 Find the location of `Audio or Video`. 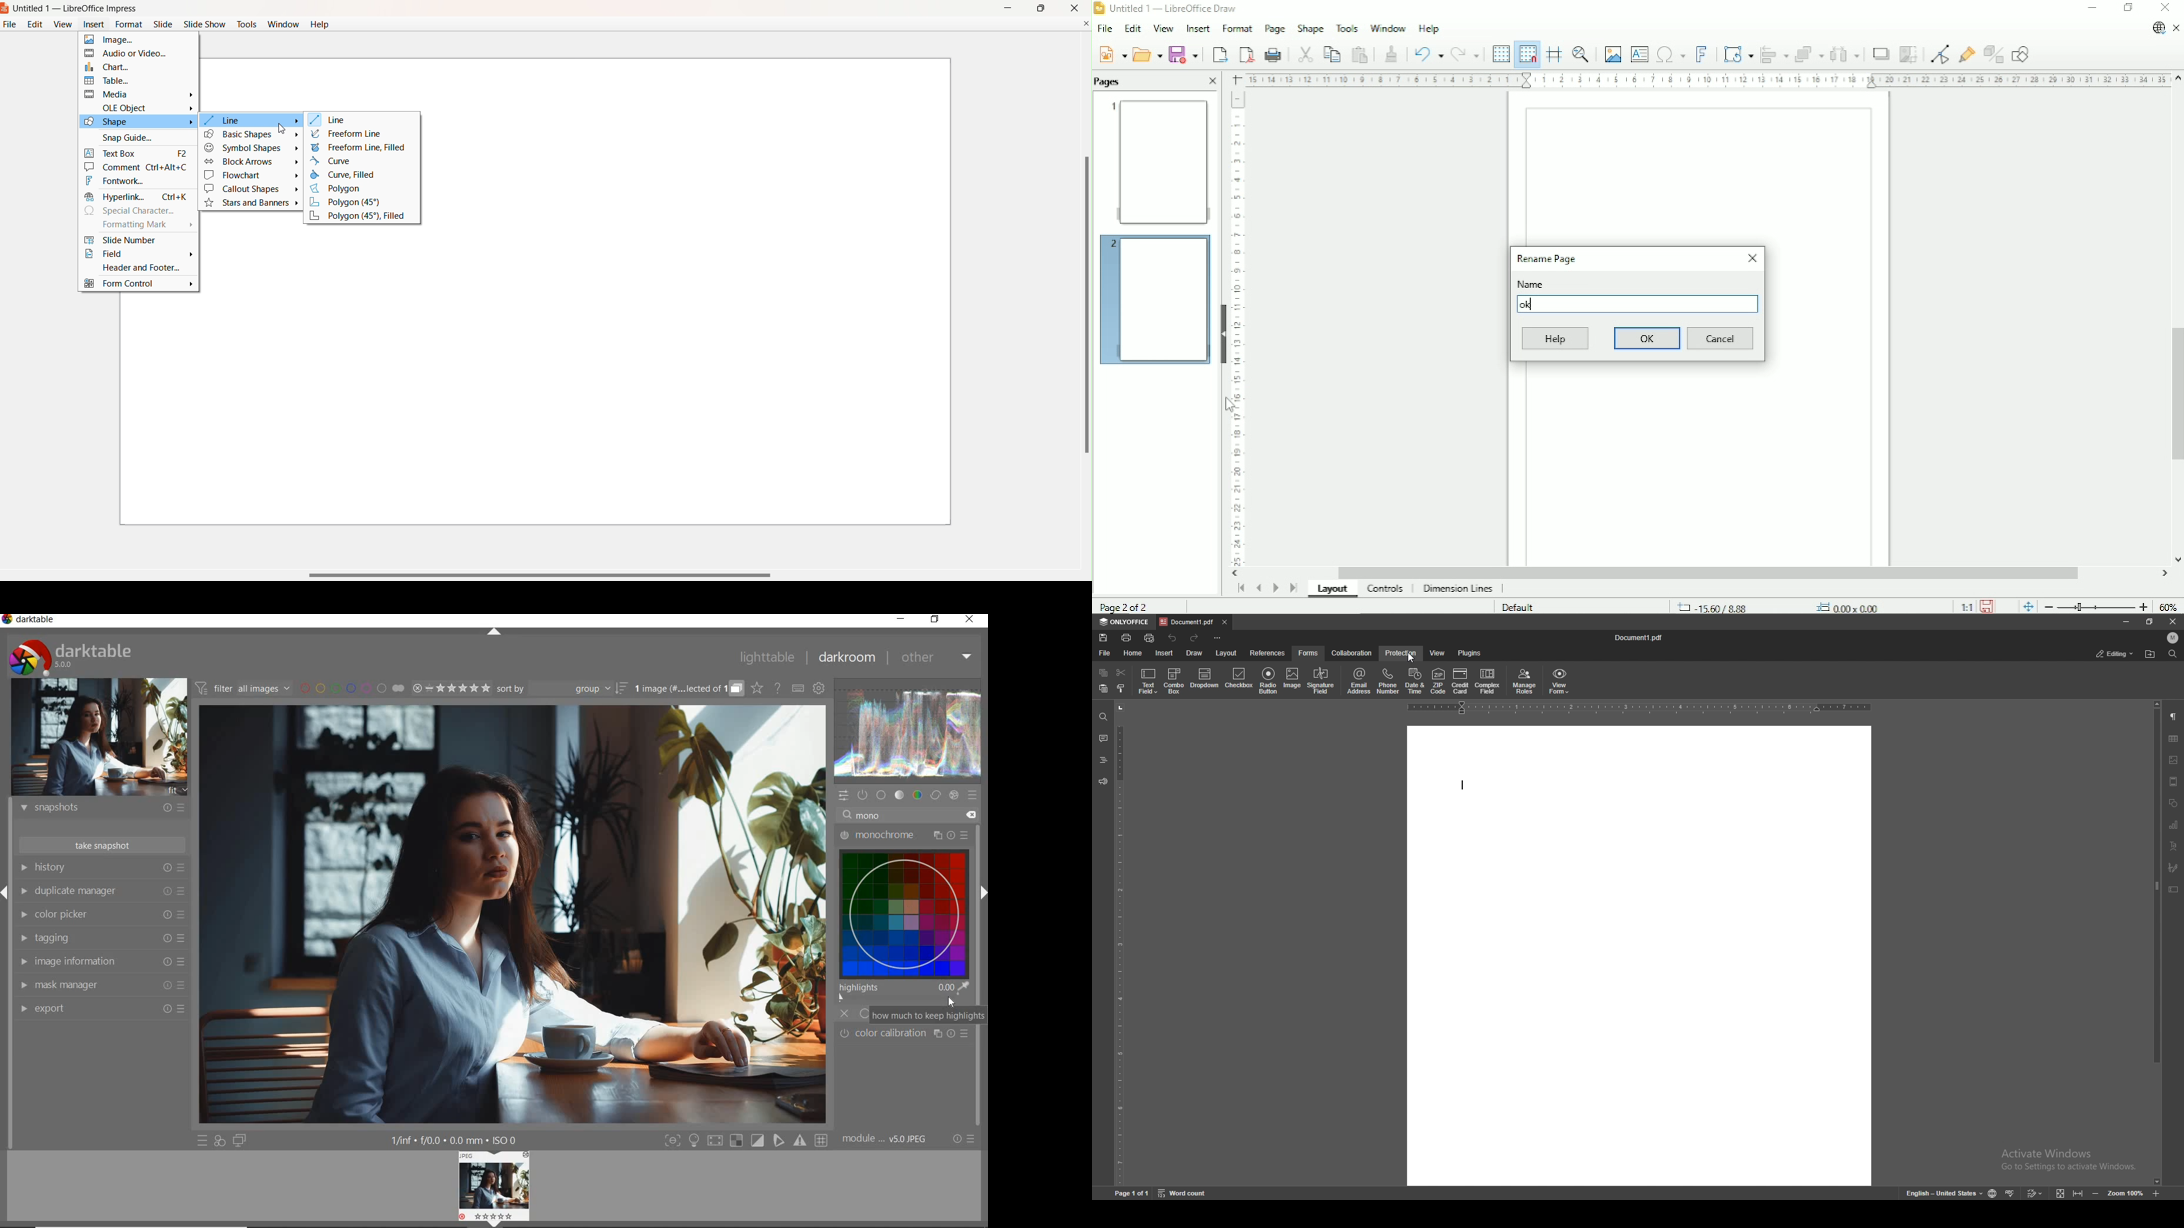

Audio or Video is located at coordinates (132, 53).